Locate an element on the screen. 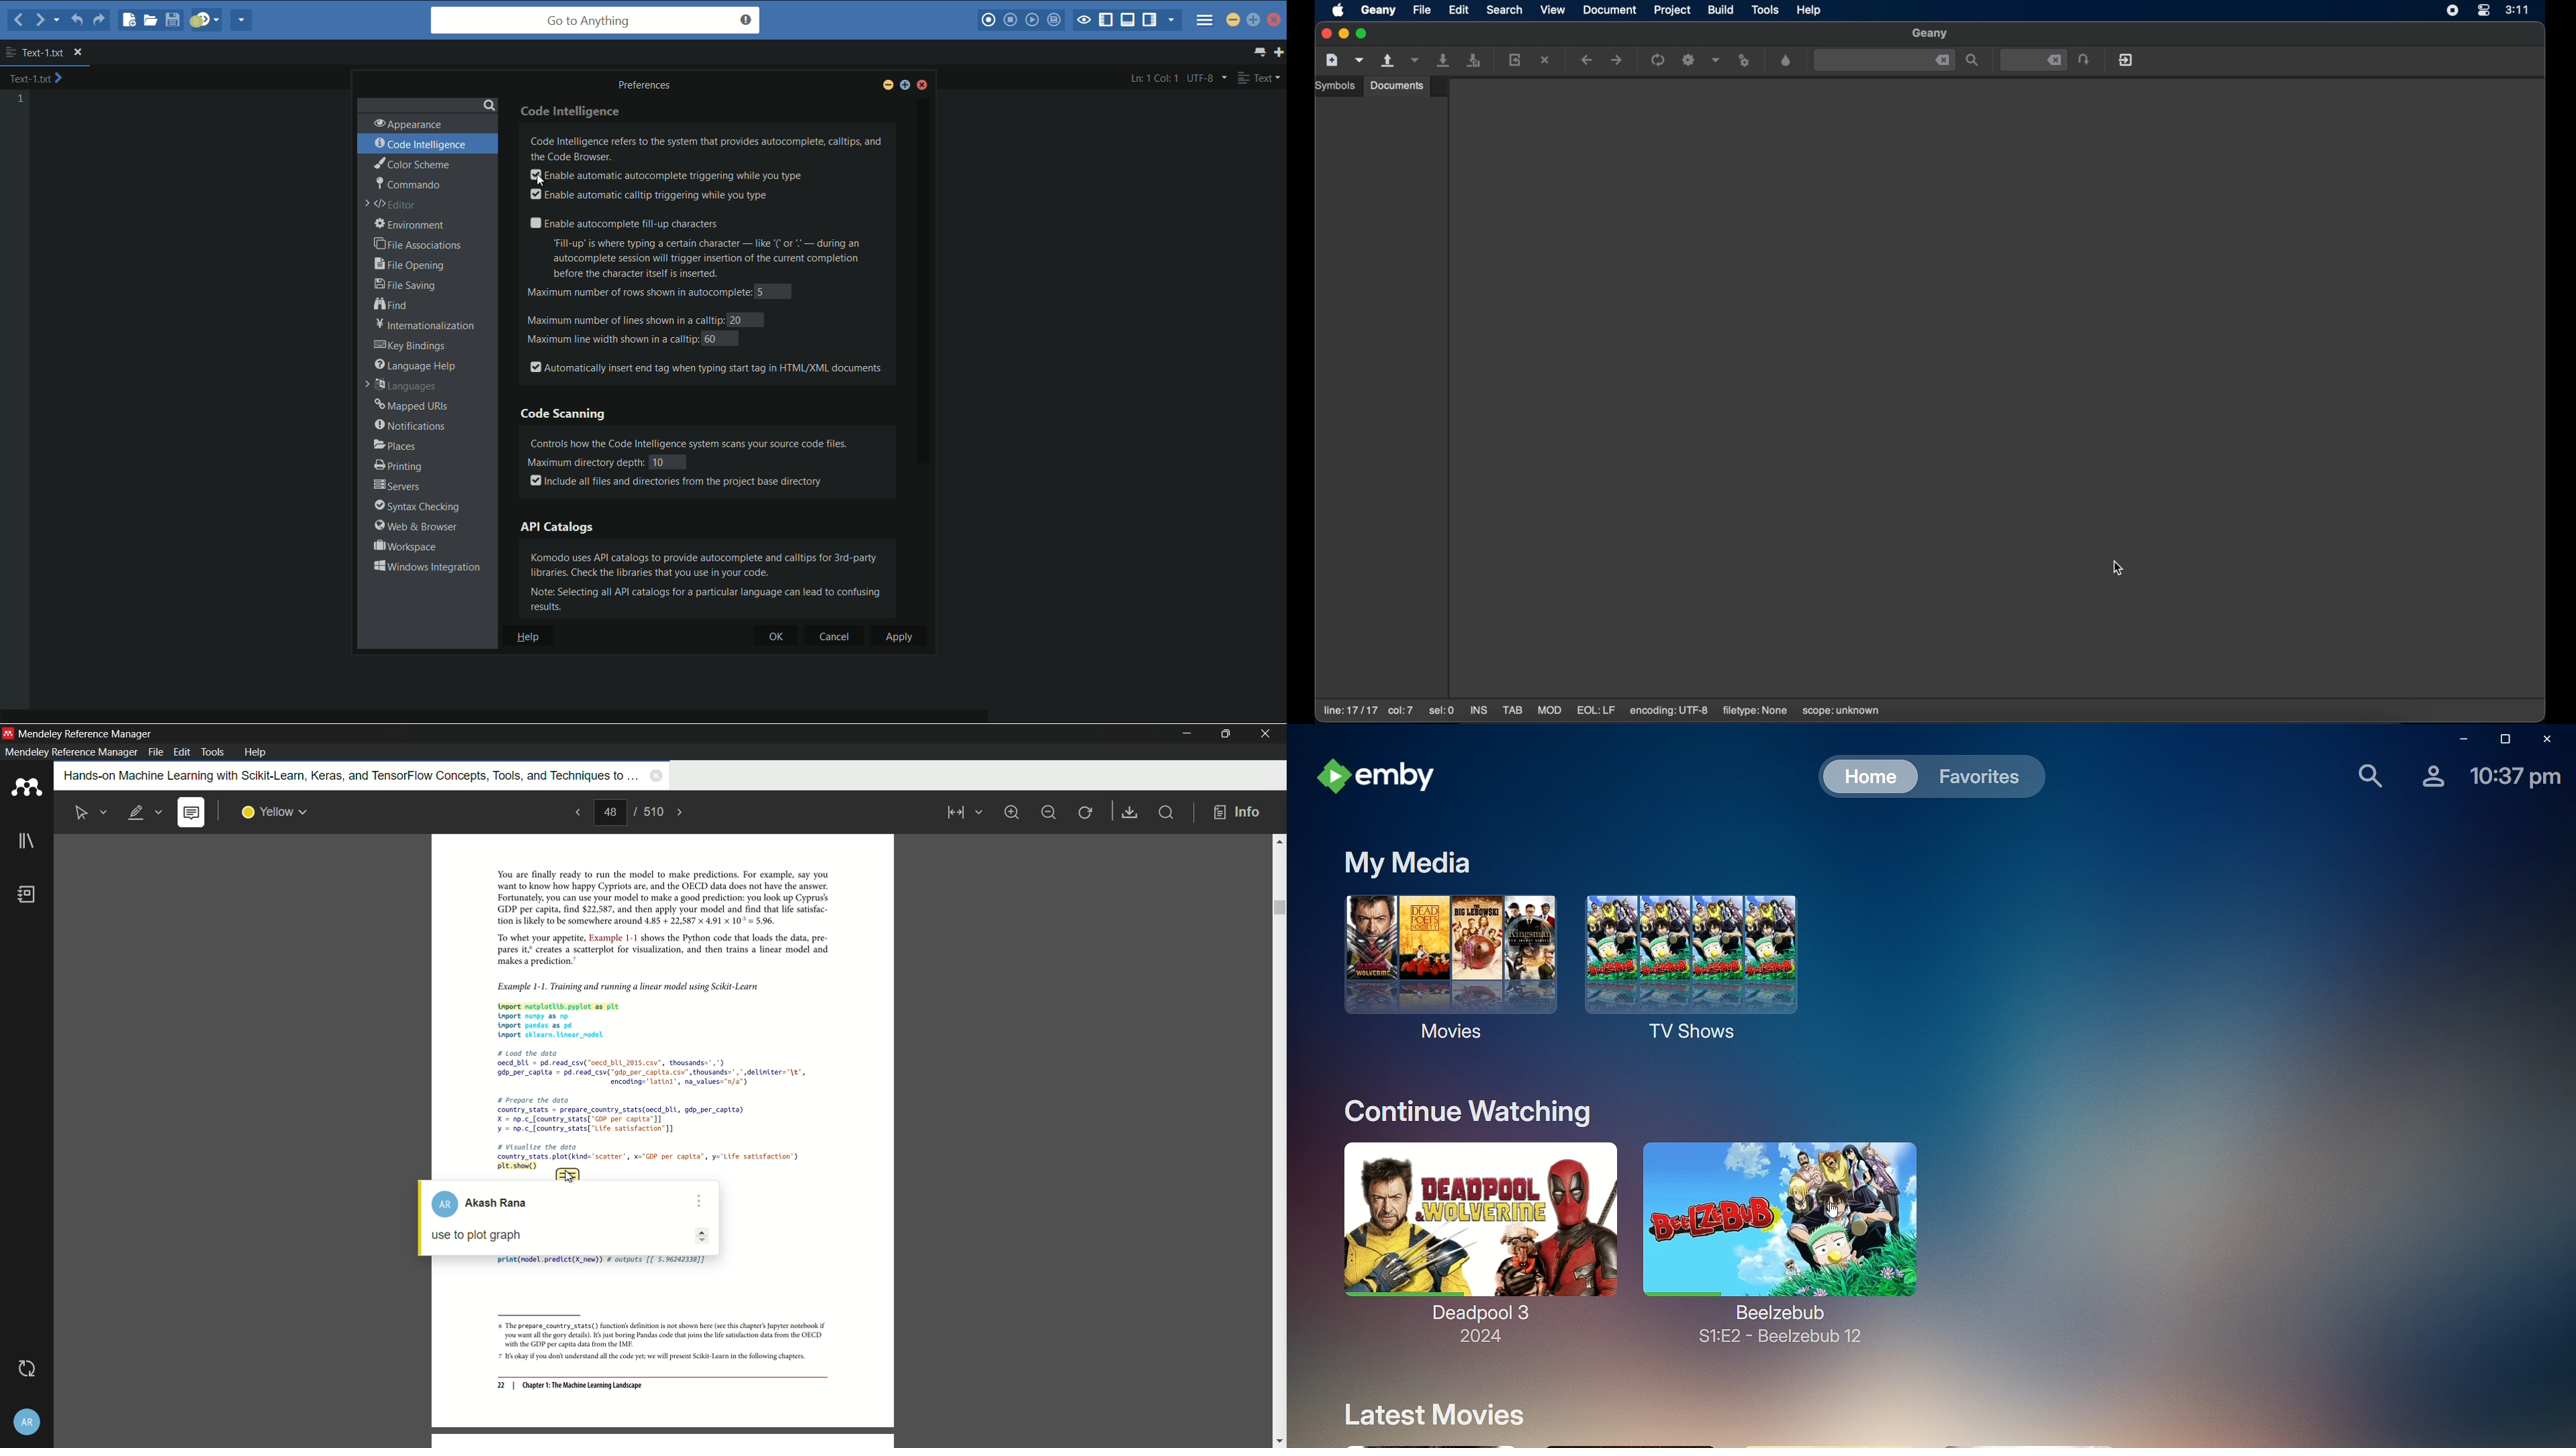 The height and width of the screenshot is (1456, 2576). close the current file is located at coordinates (1546, 61).